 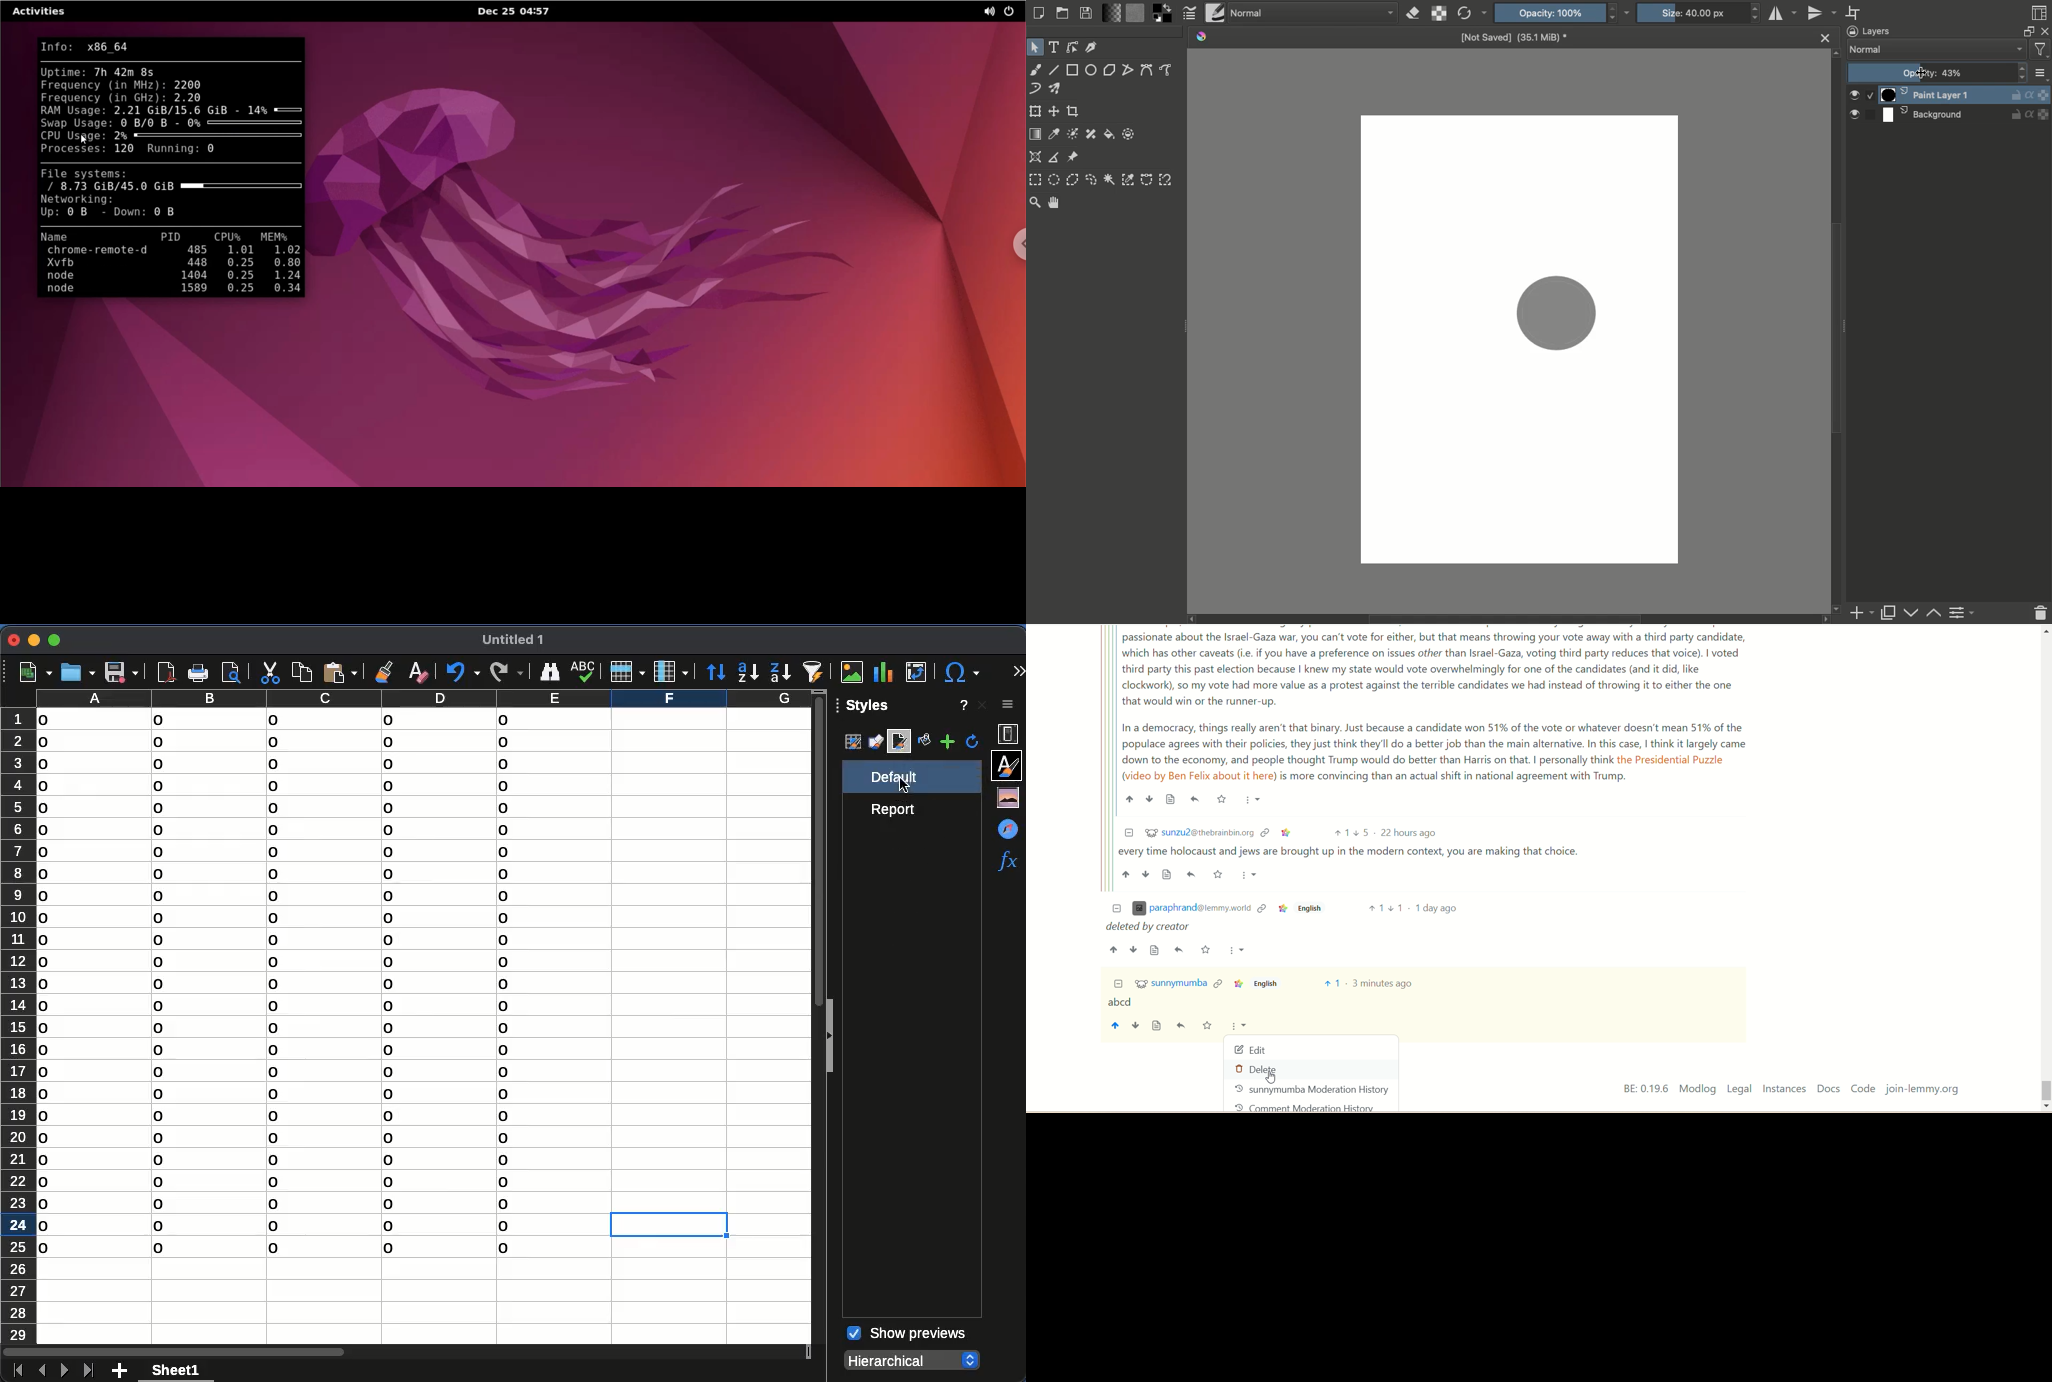 What do you see at coordinates (1134, 1027) in the screenshot?
I see `downvote` at bounding box center [1134, 1027].